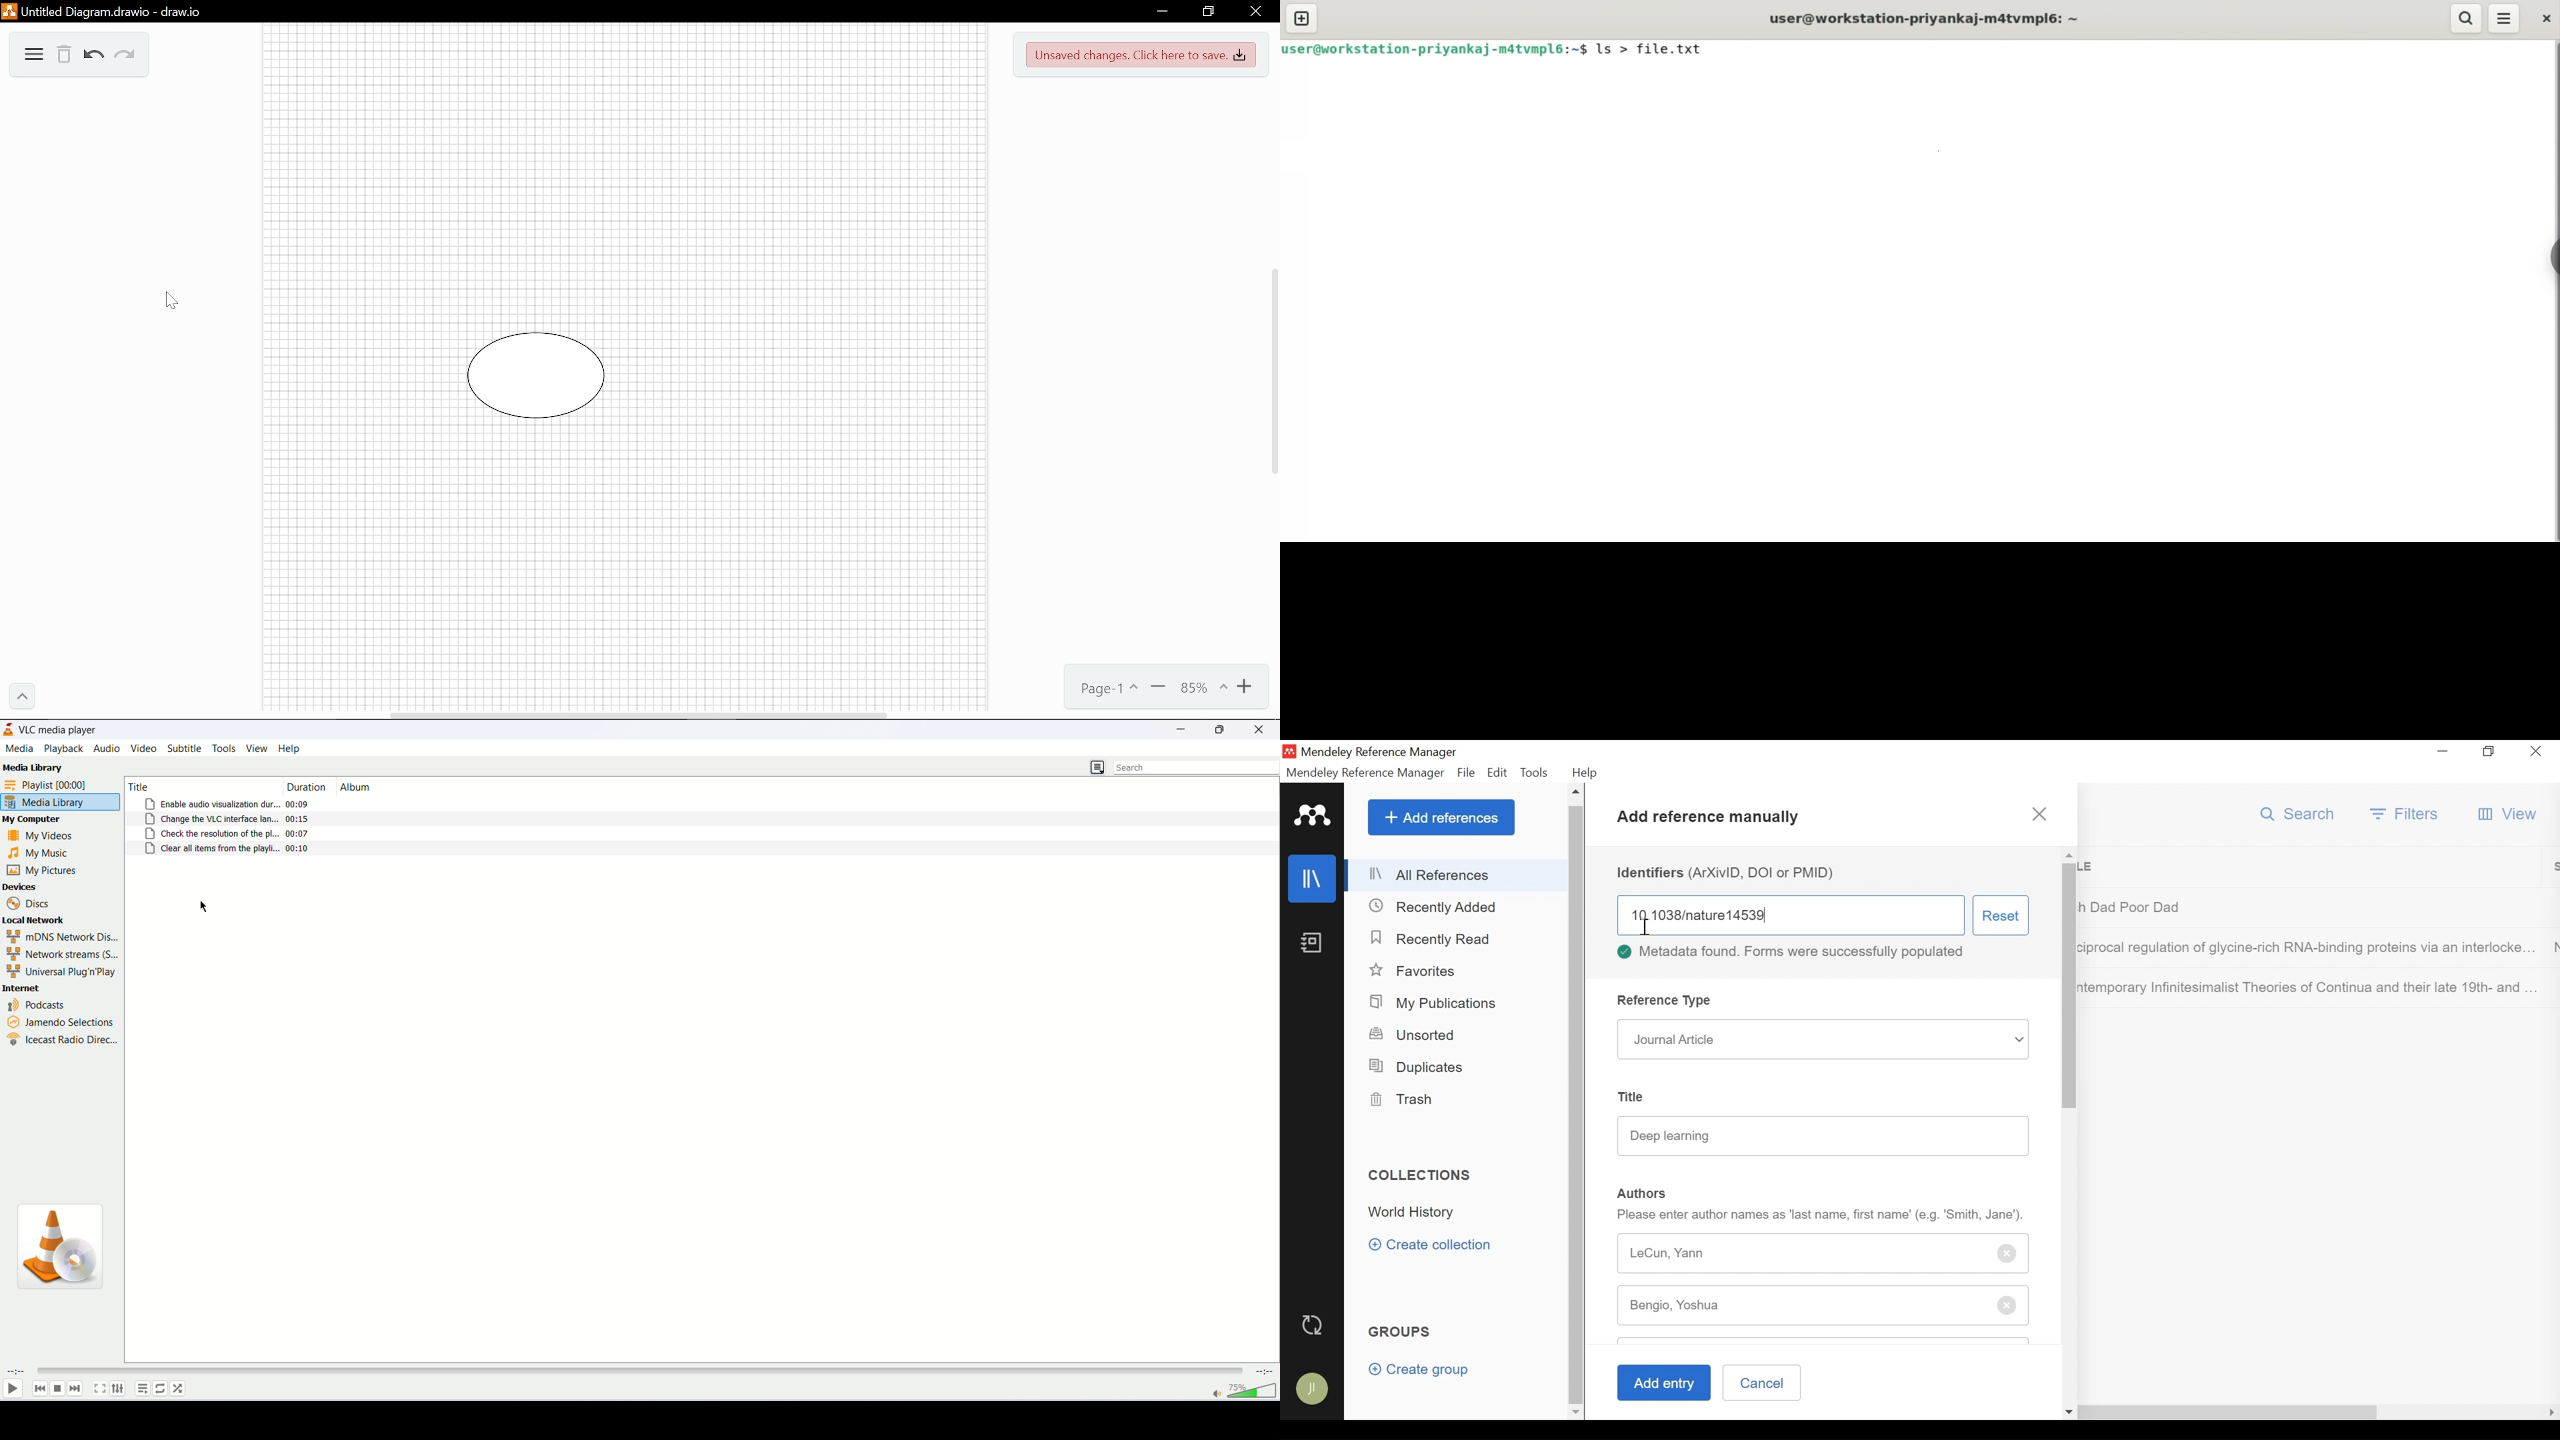 This screenshot has width=2576, height=1456. What do you see at coordinates (23, 988) in the screenshot?
I see `internet` at bounding box center [23, 988].